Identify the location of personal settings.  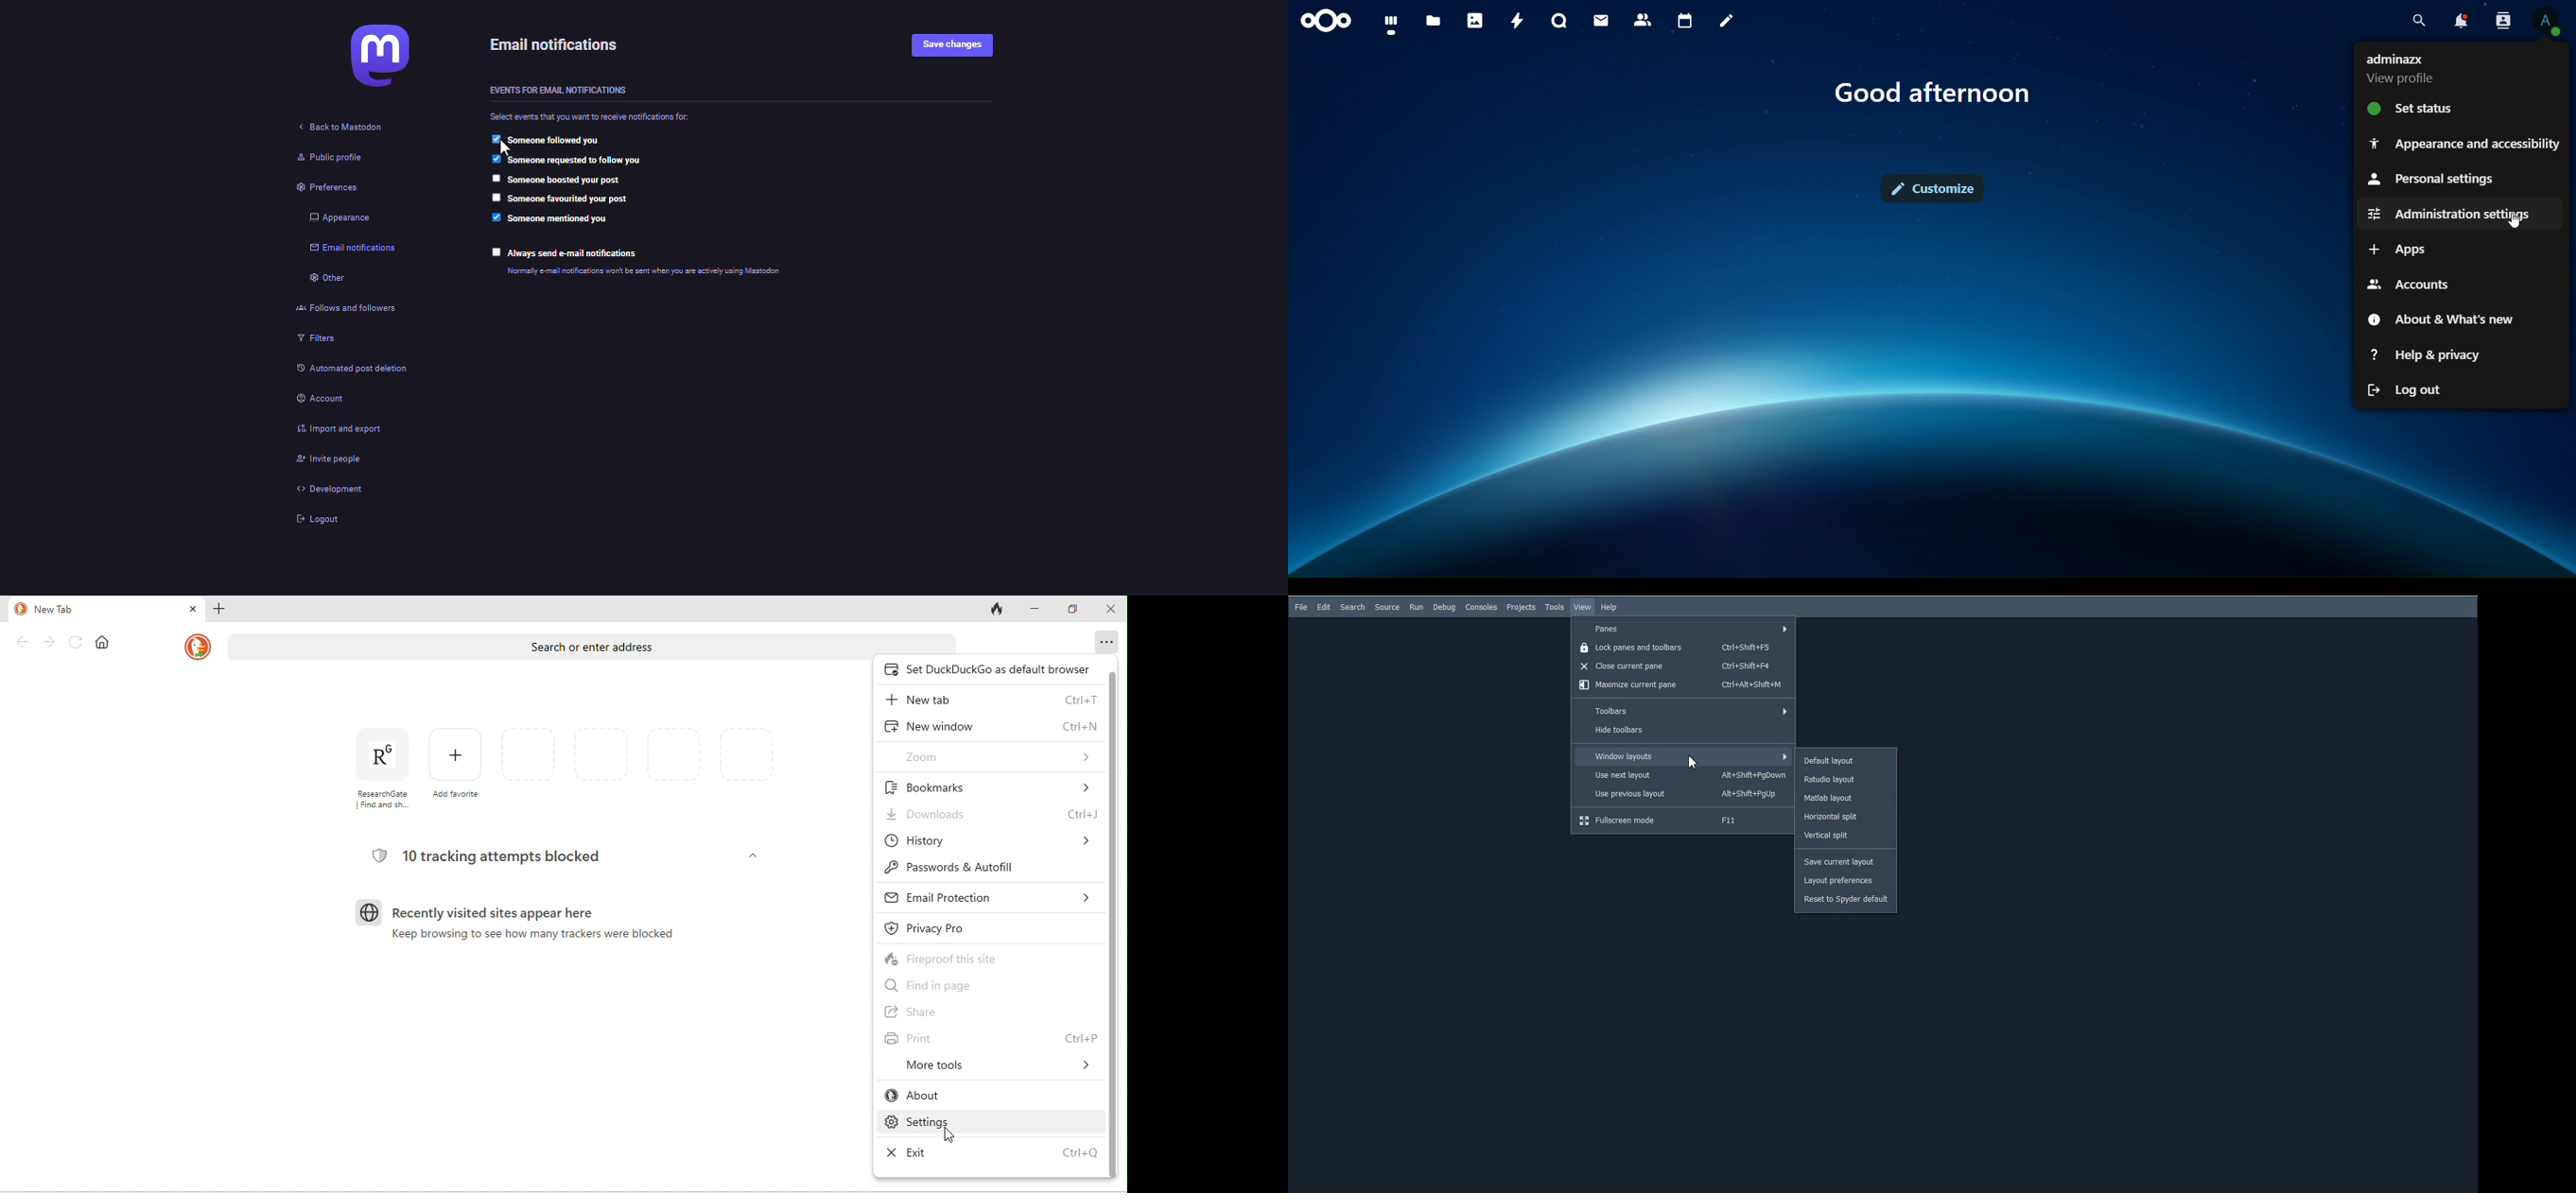
(2434, 179).